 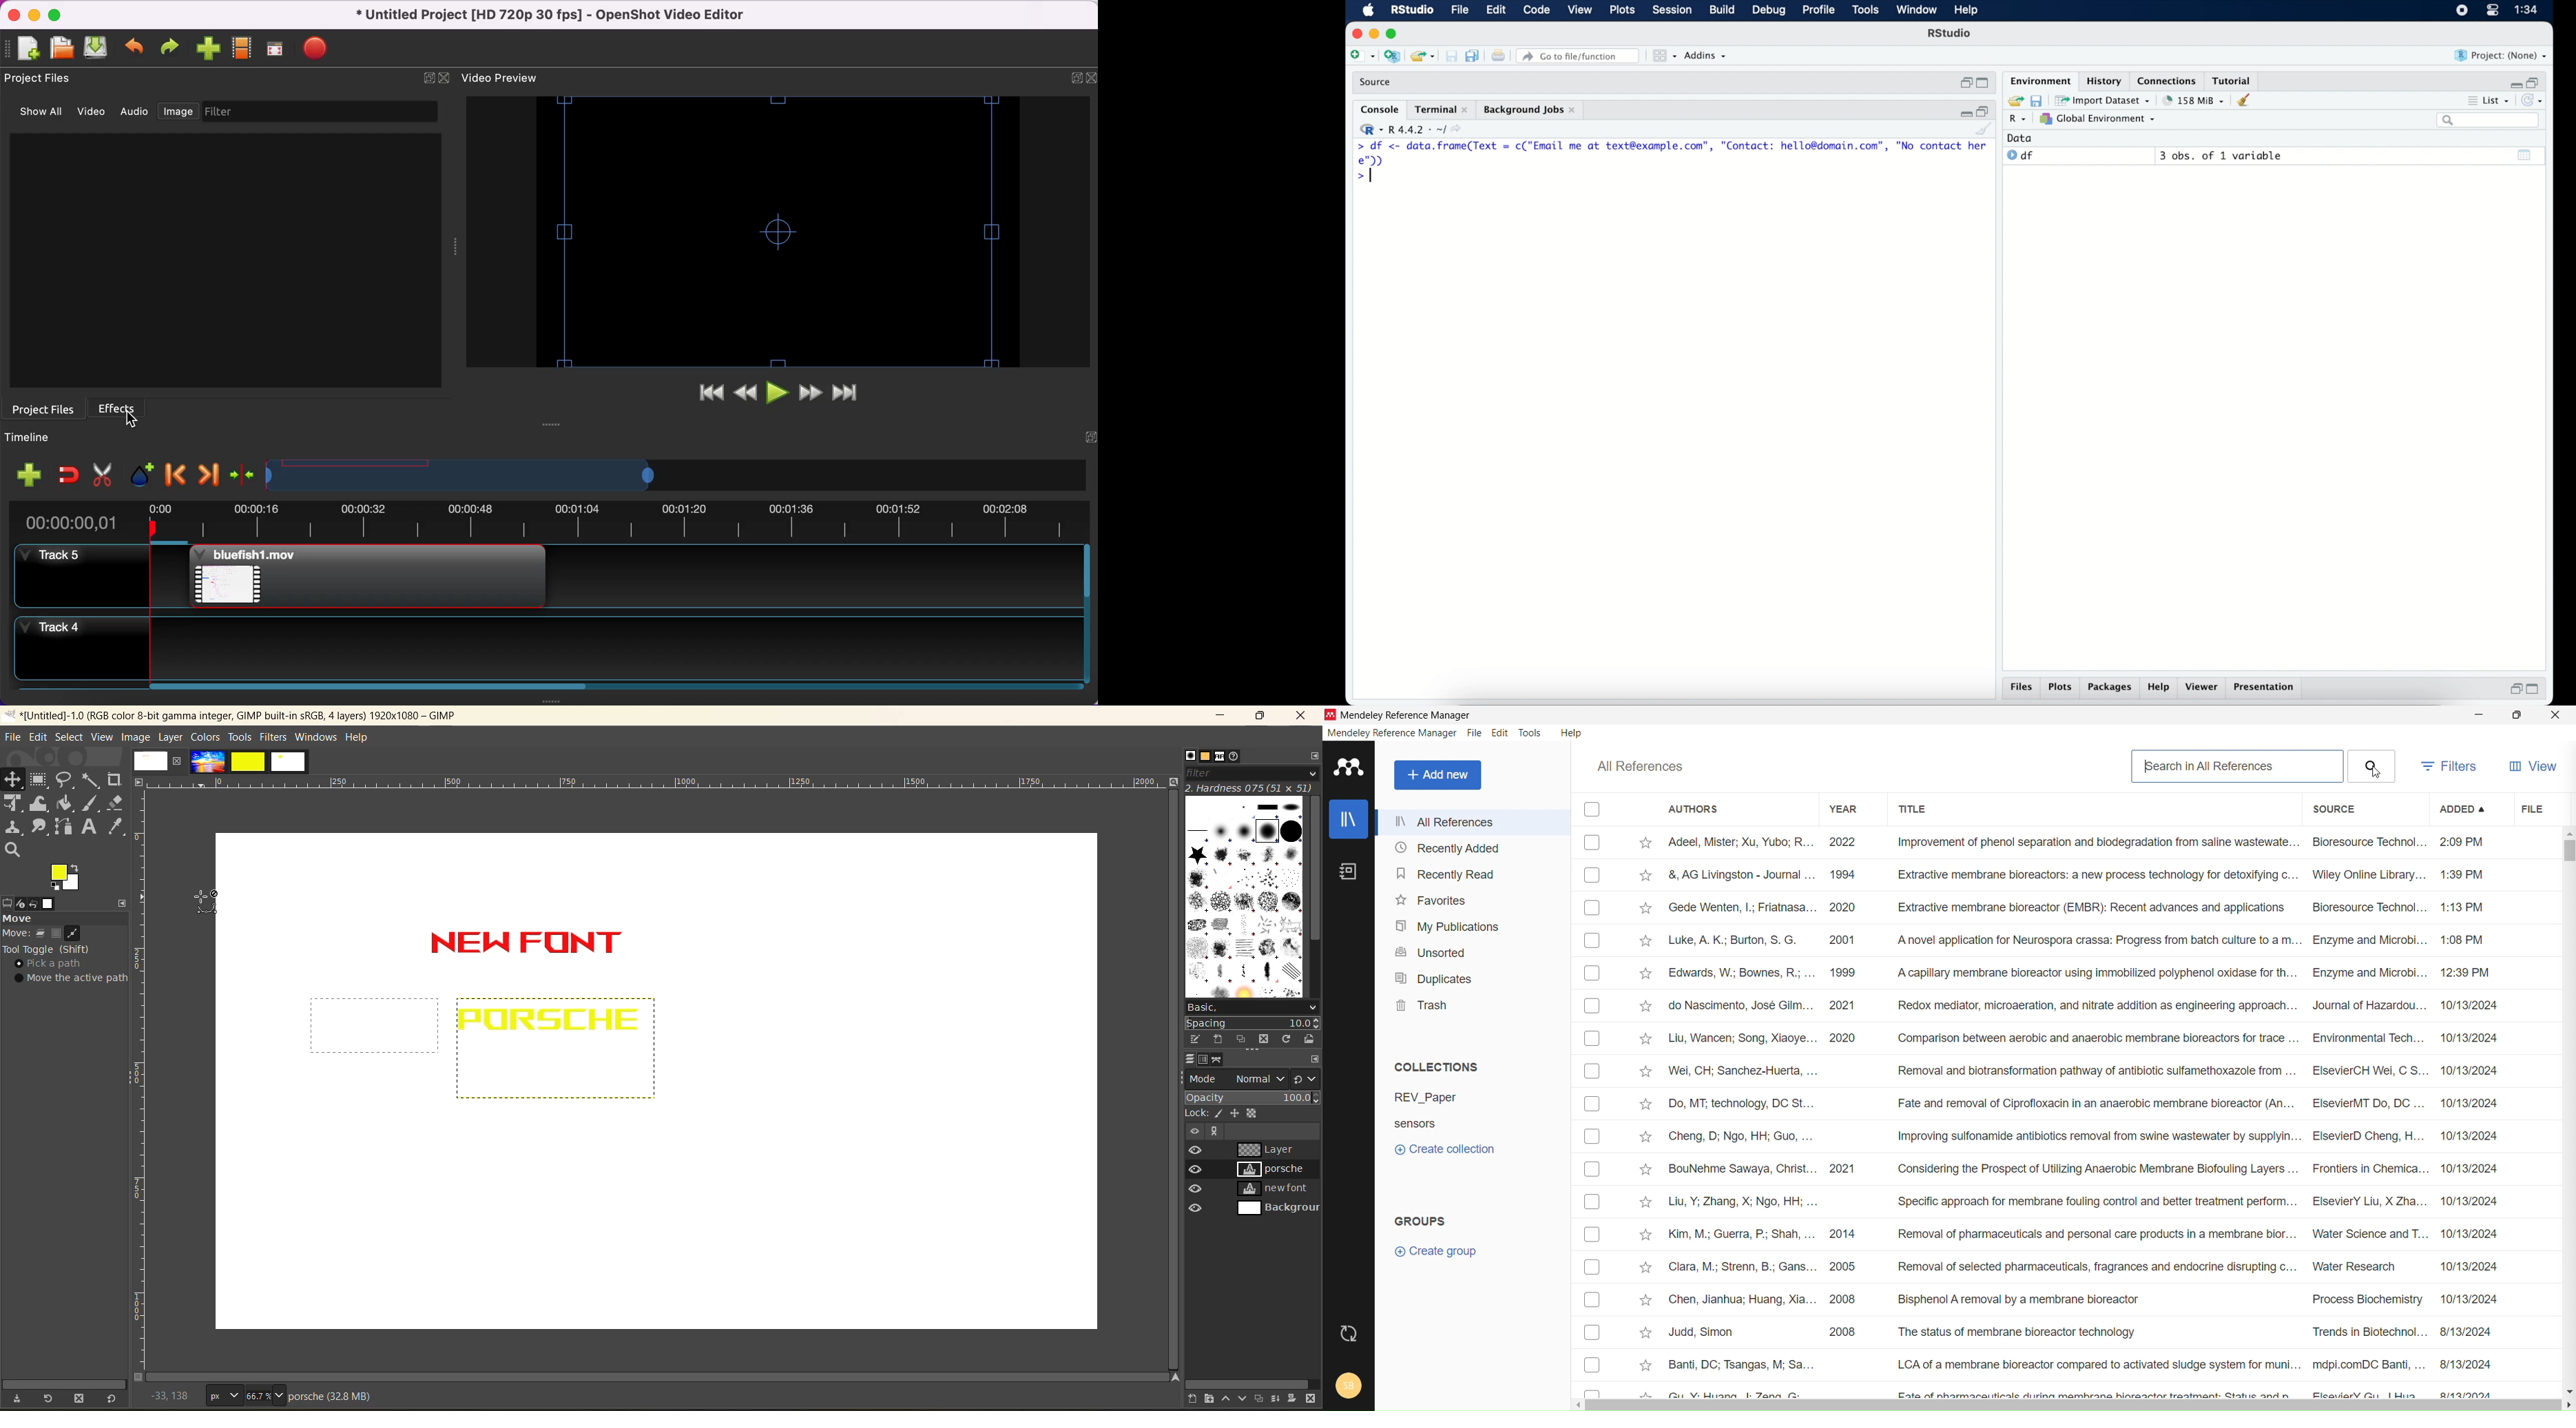 I want to click on title, so click(x=561, y=15).